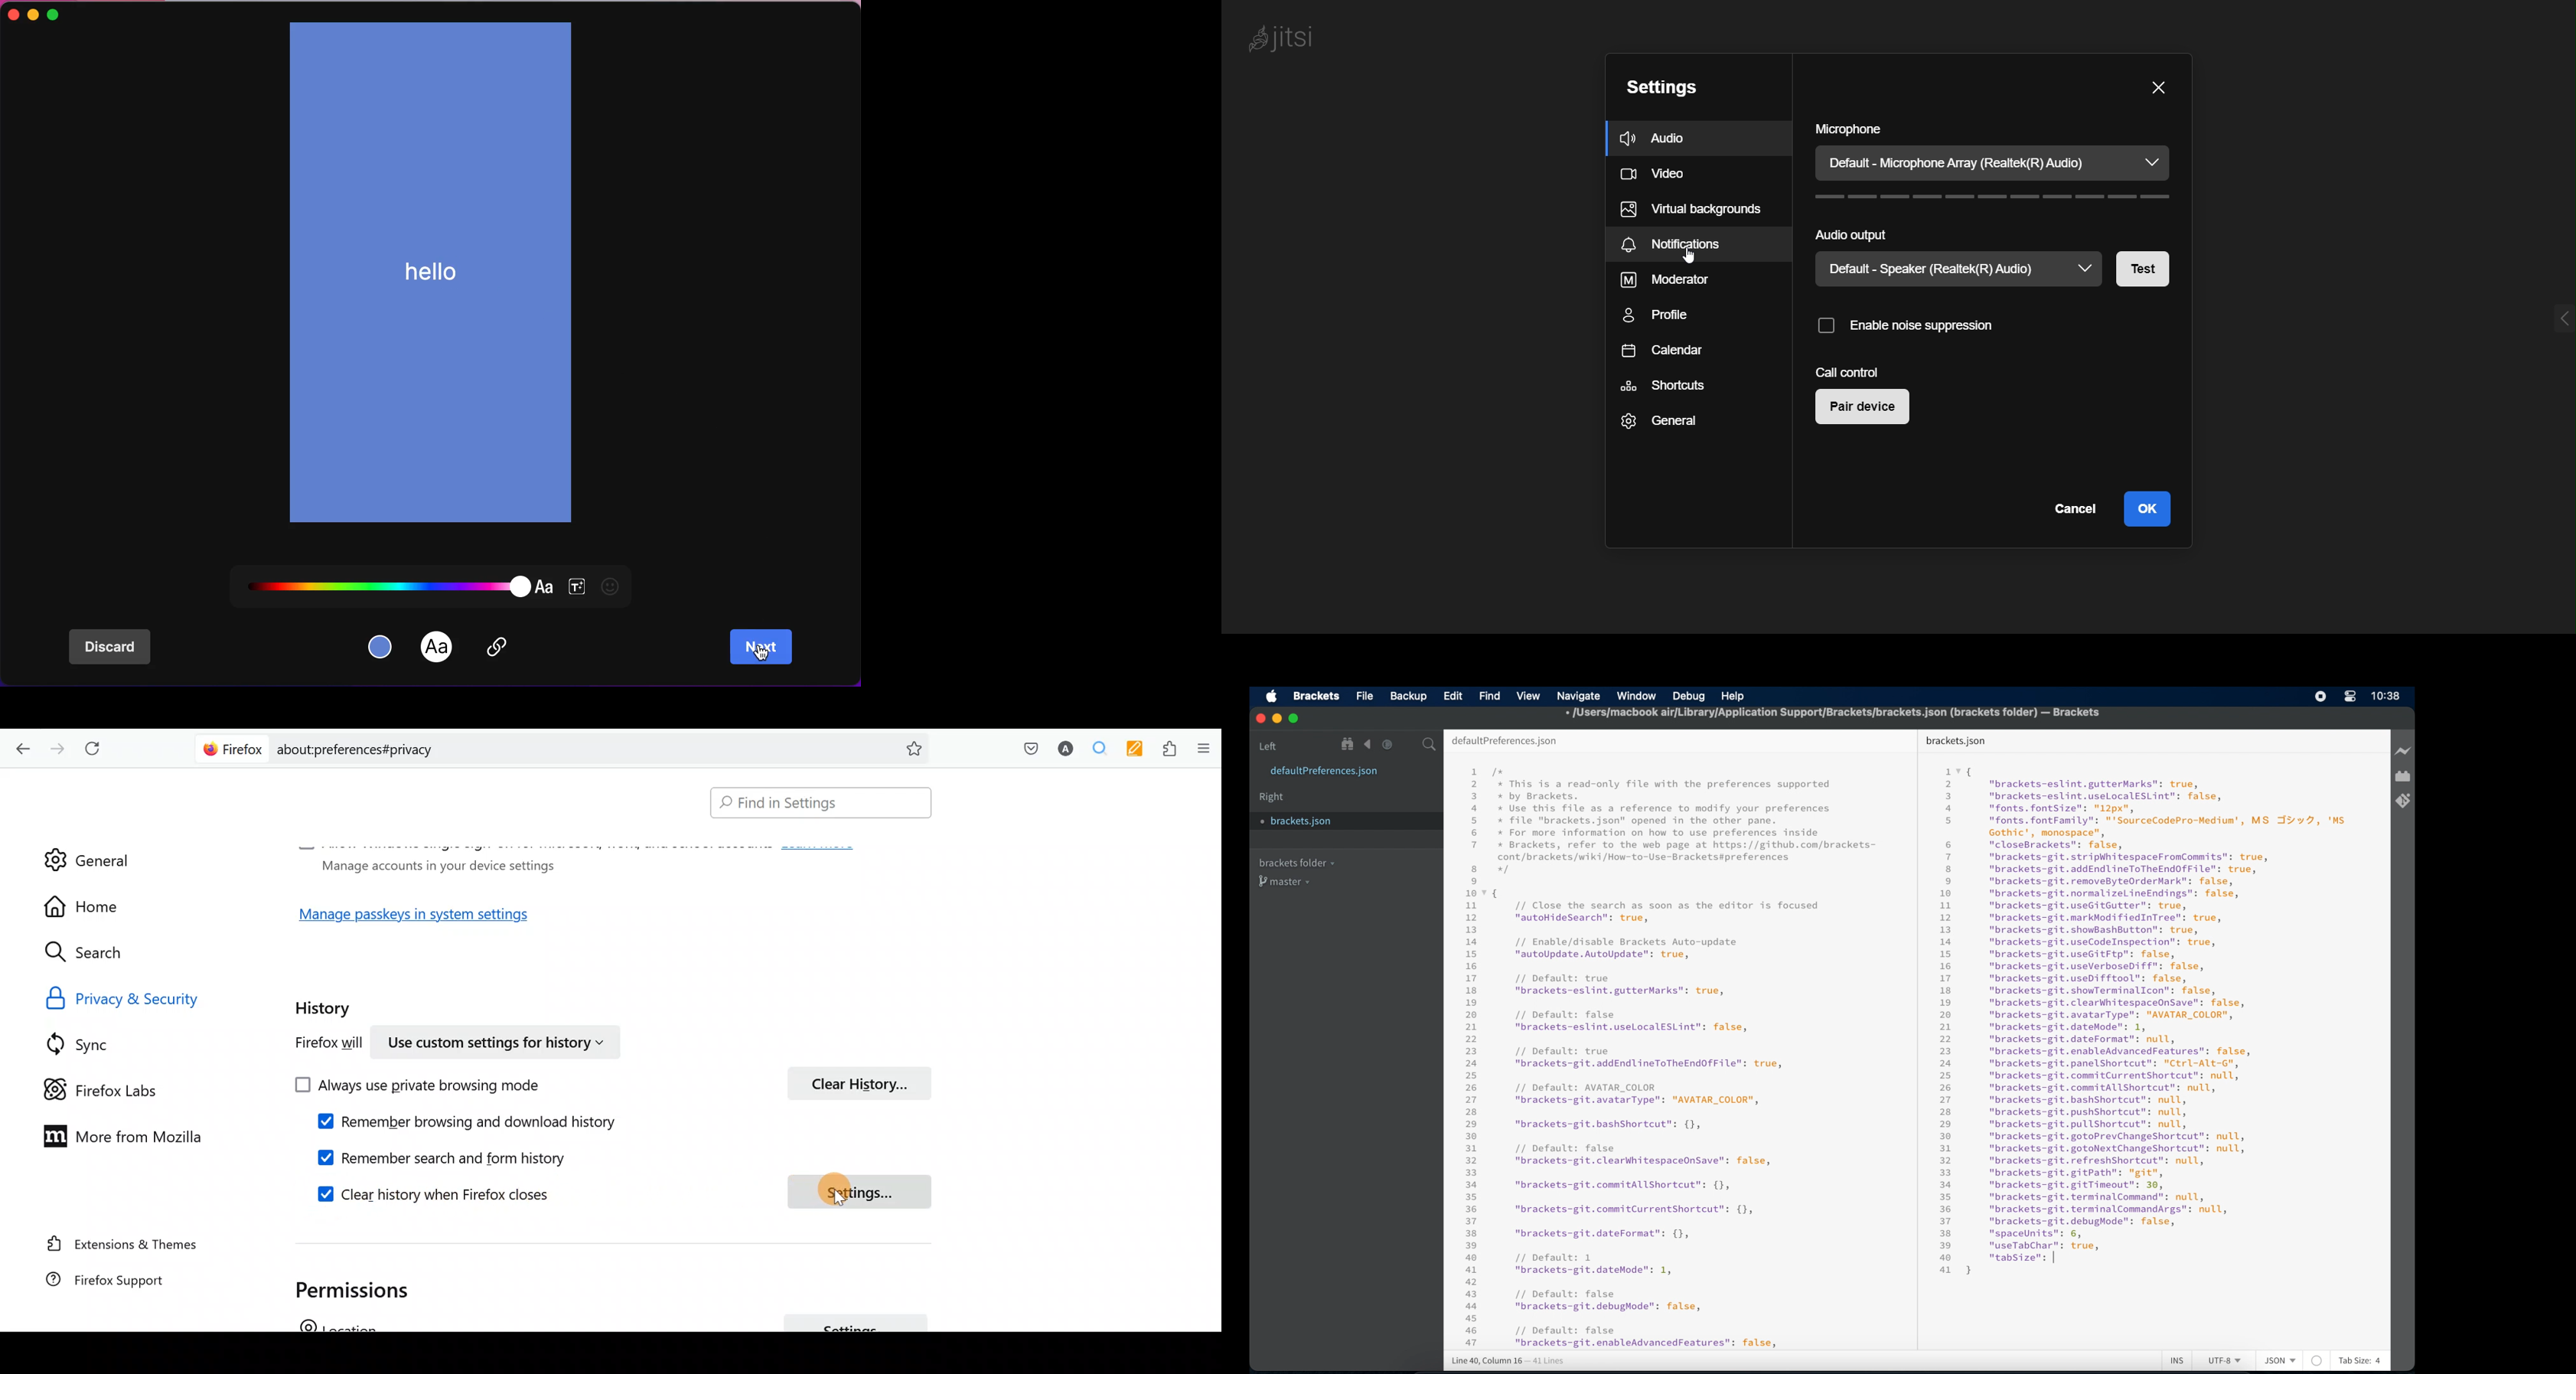  What do you see at coordinates (1868, 411) in the screenshot?
I see `pair device` at bounding box center [1868, 411].